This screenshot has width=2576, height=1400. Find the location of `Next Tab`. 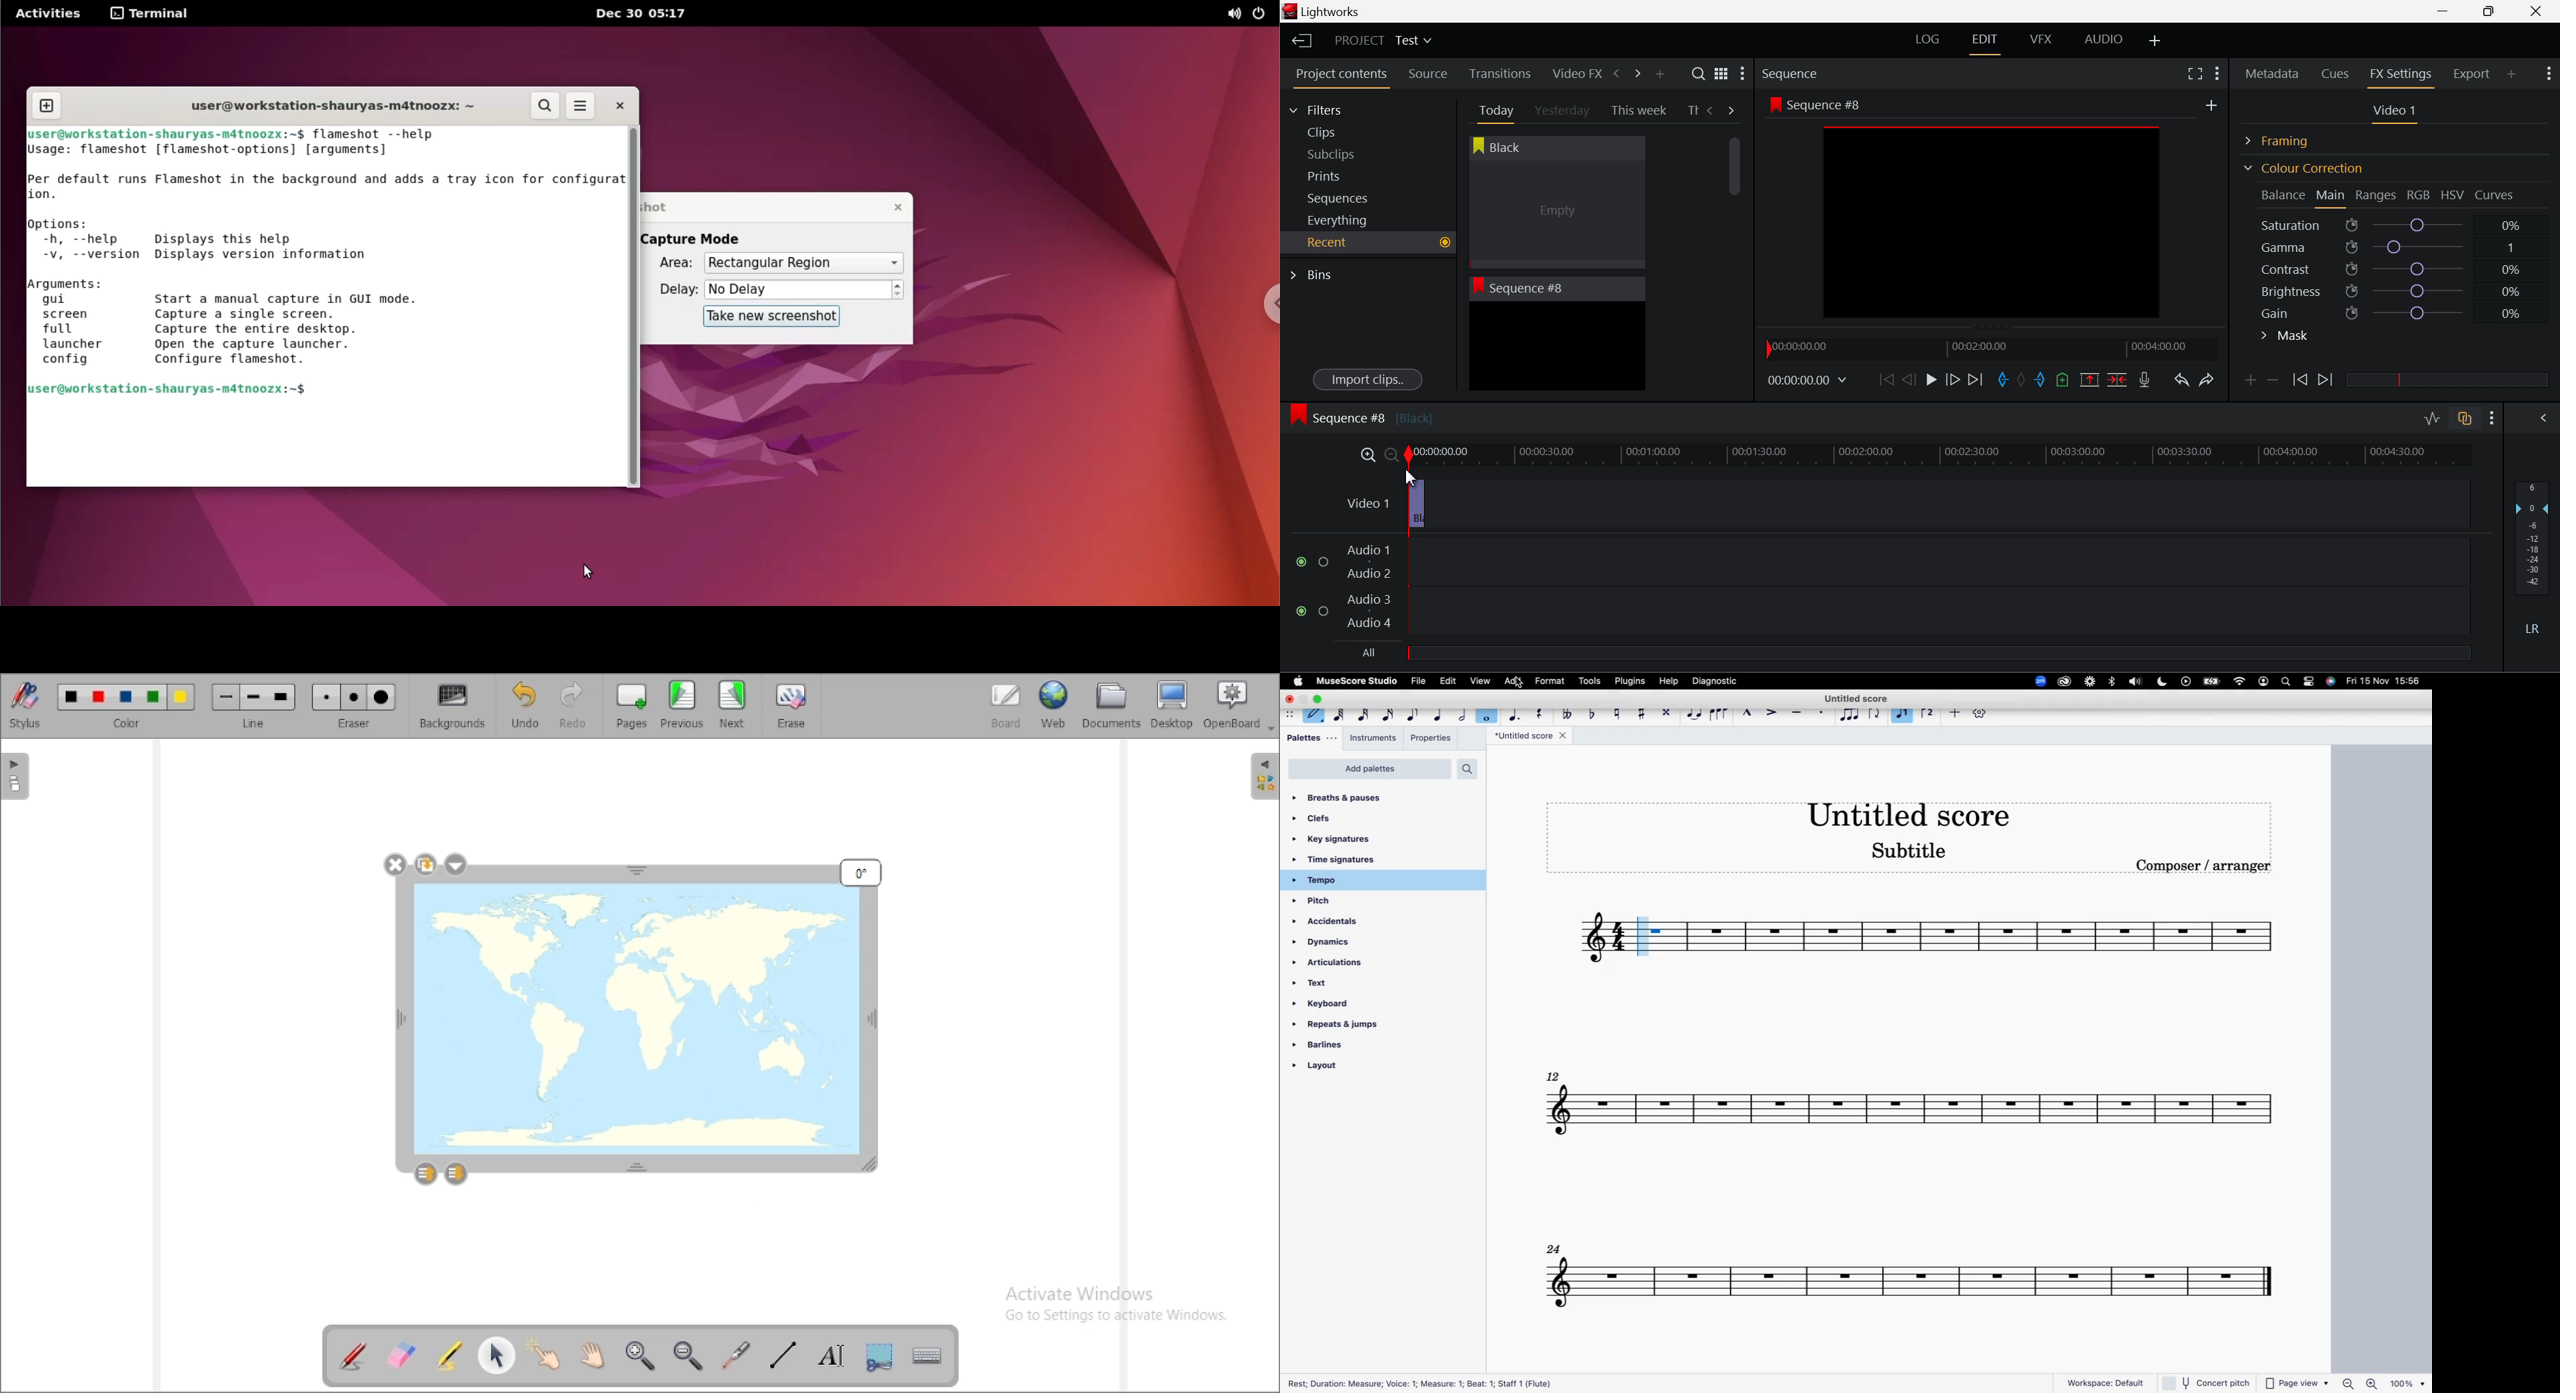

Next Tab is located at coordinates (1732, 109).